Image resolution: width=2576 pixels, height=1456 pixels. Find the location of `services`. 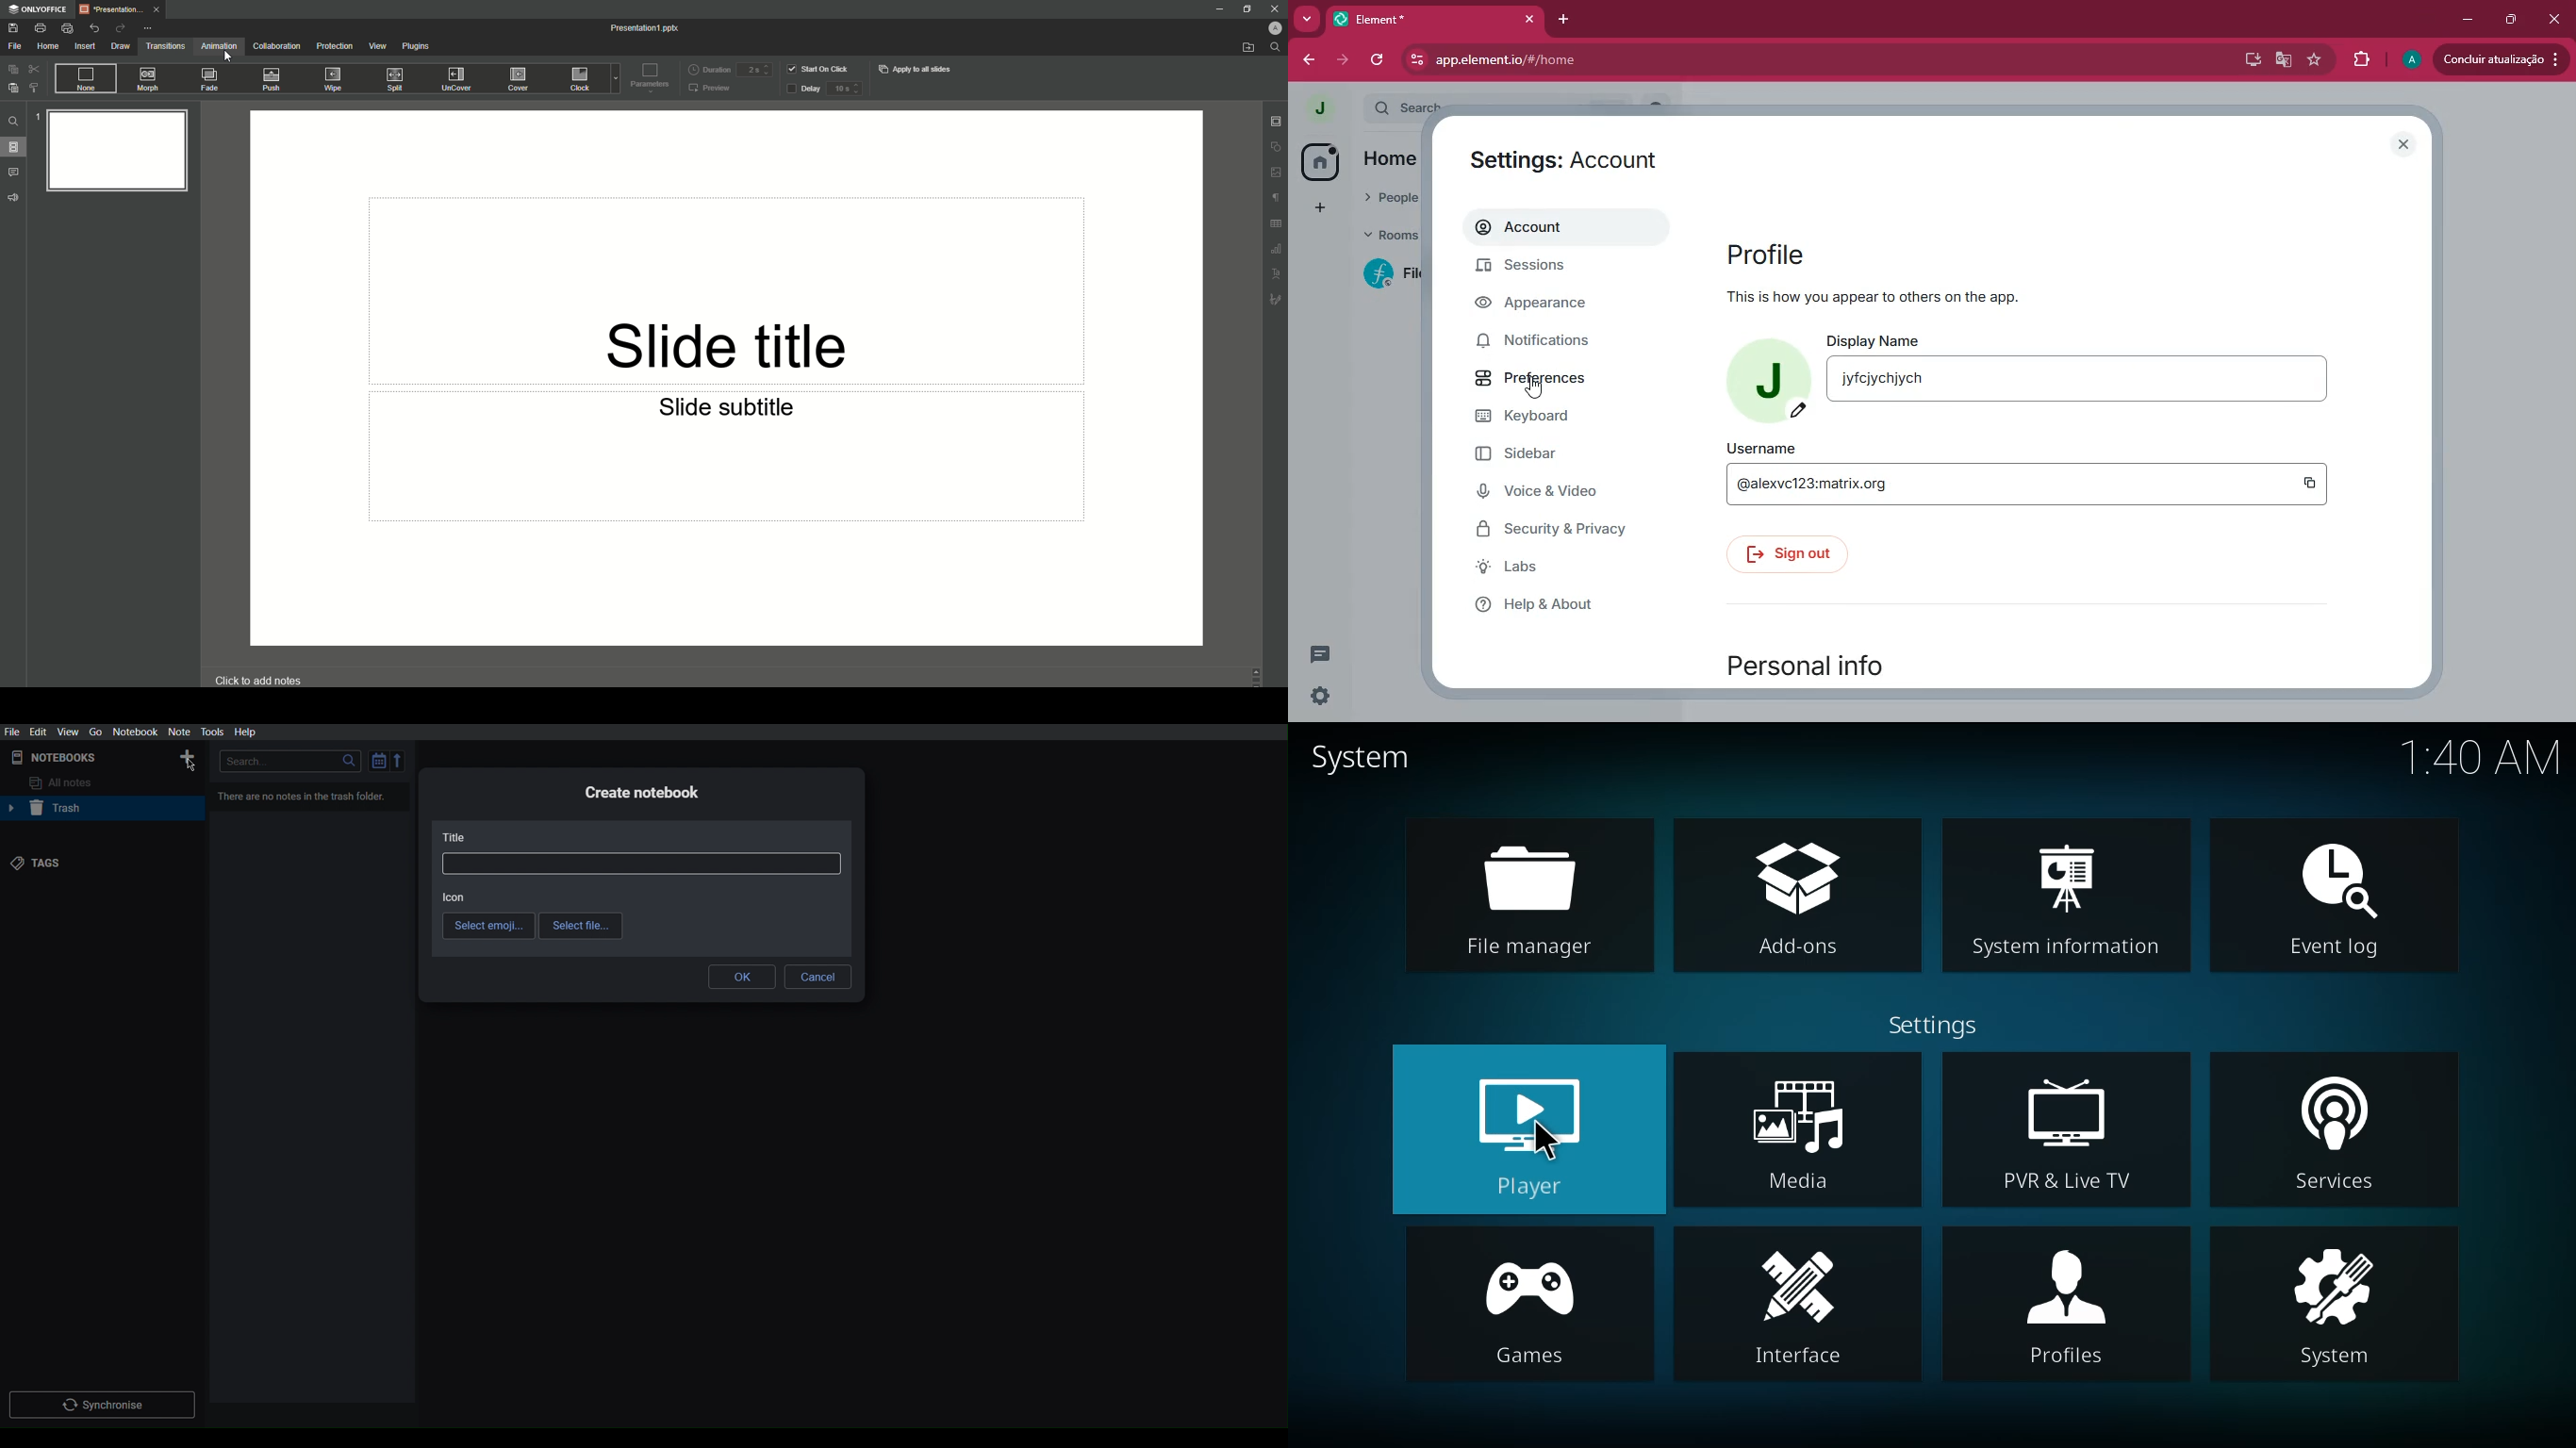

services is located at coordinates (2335, 1132).